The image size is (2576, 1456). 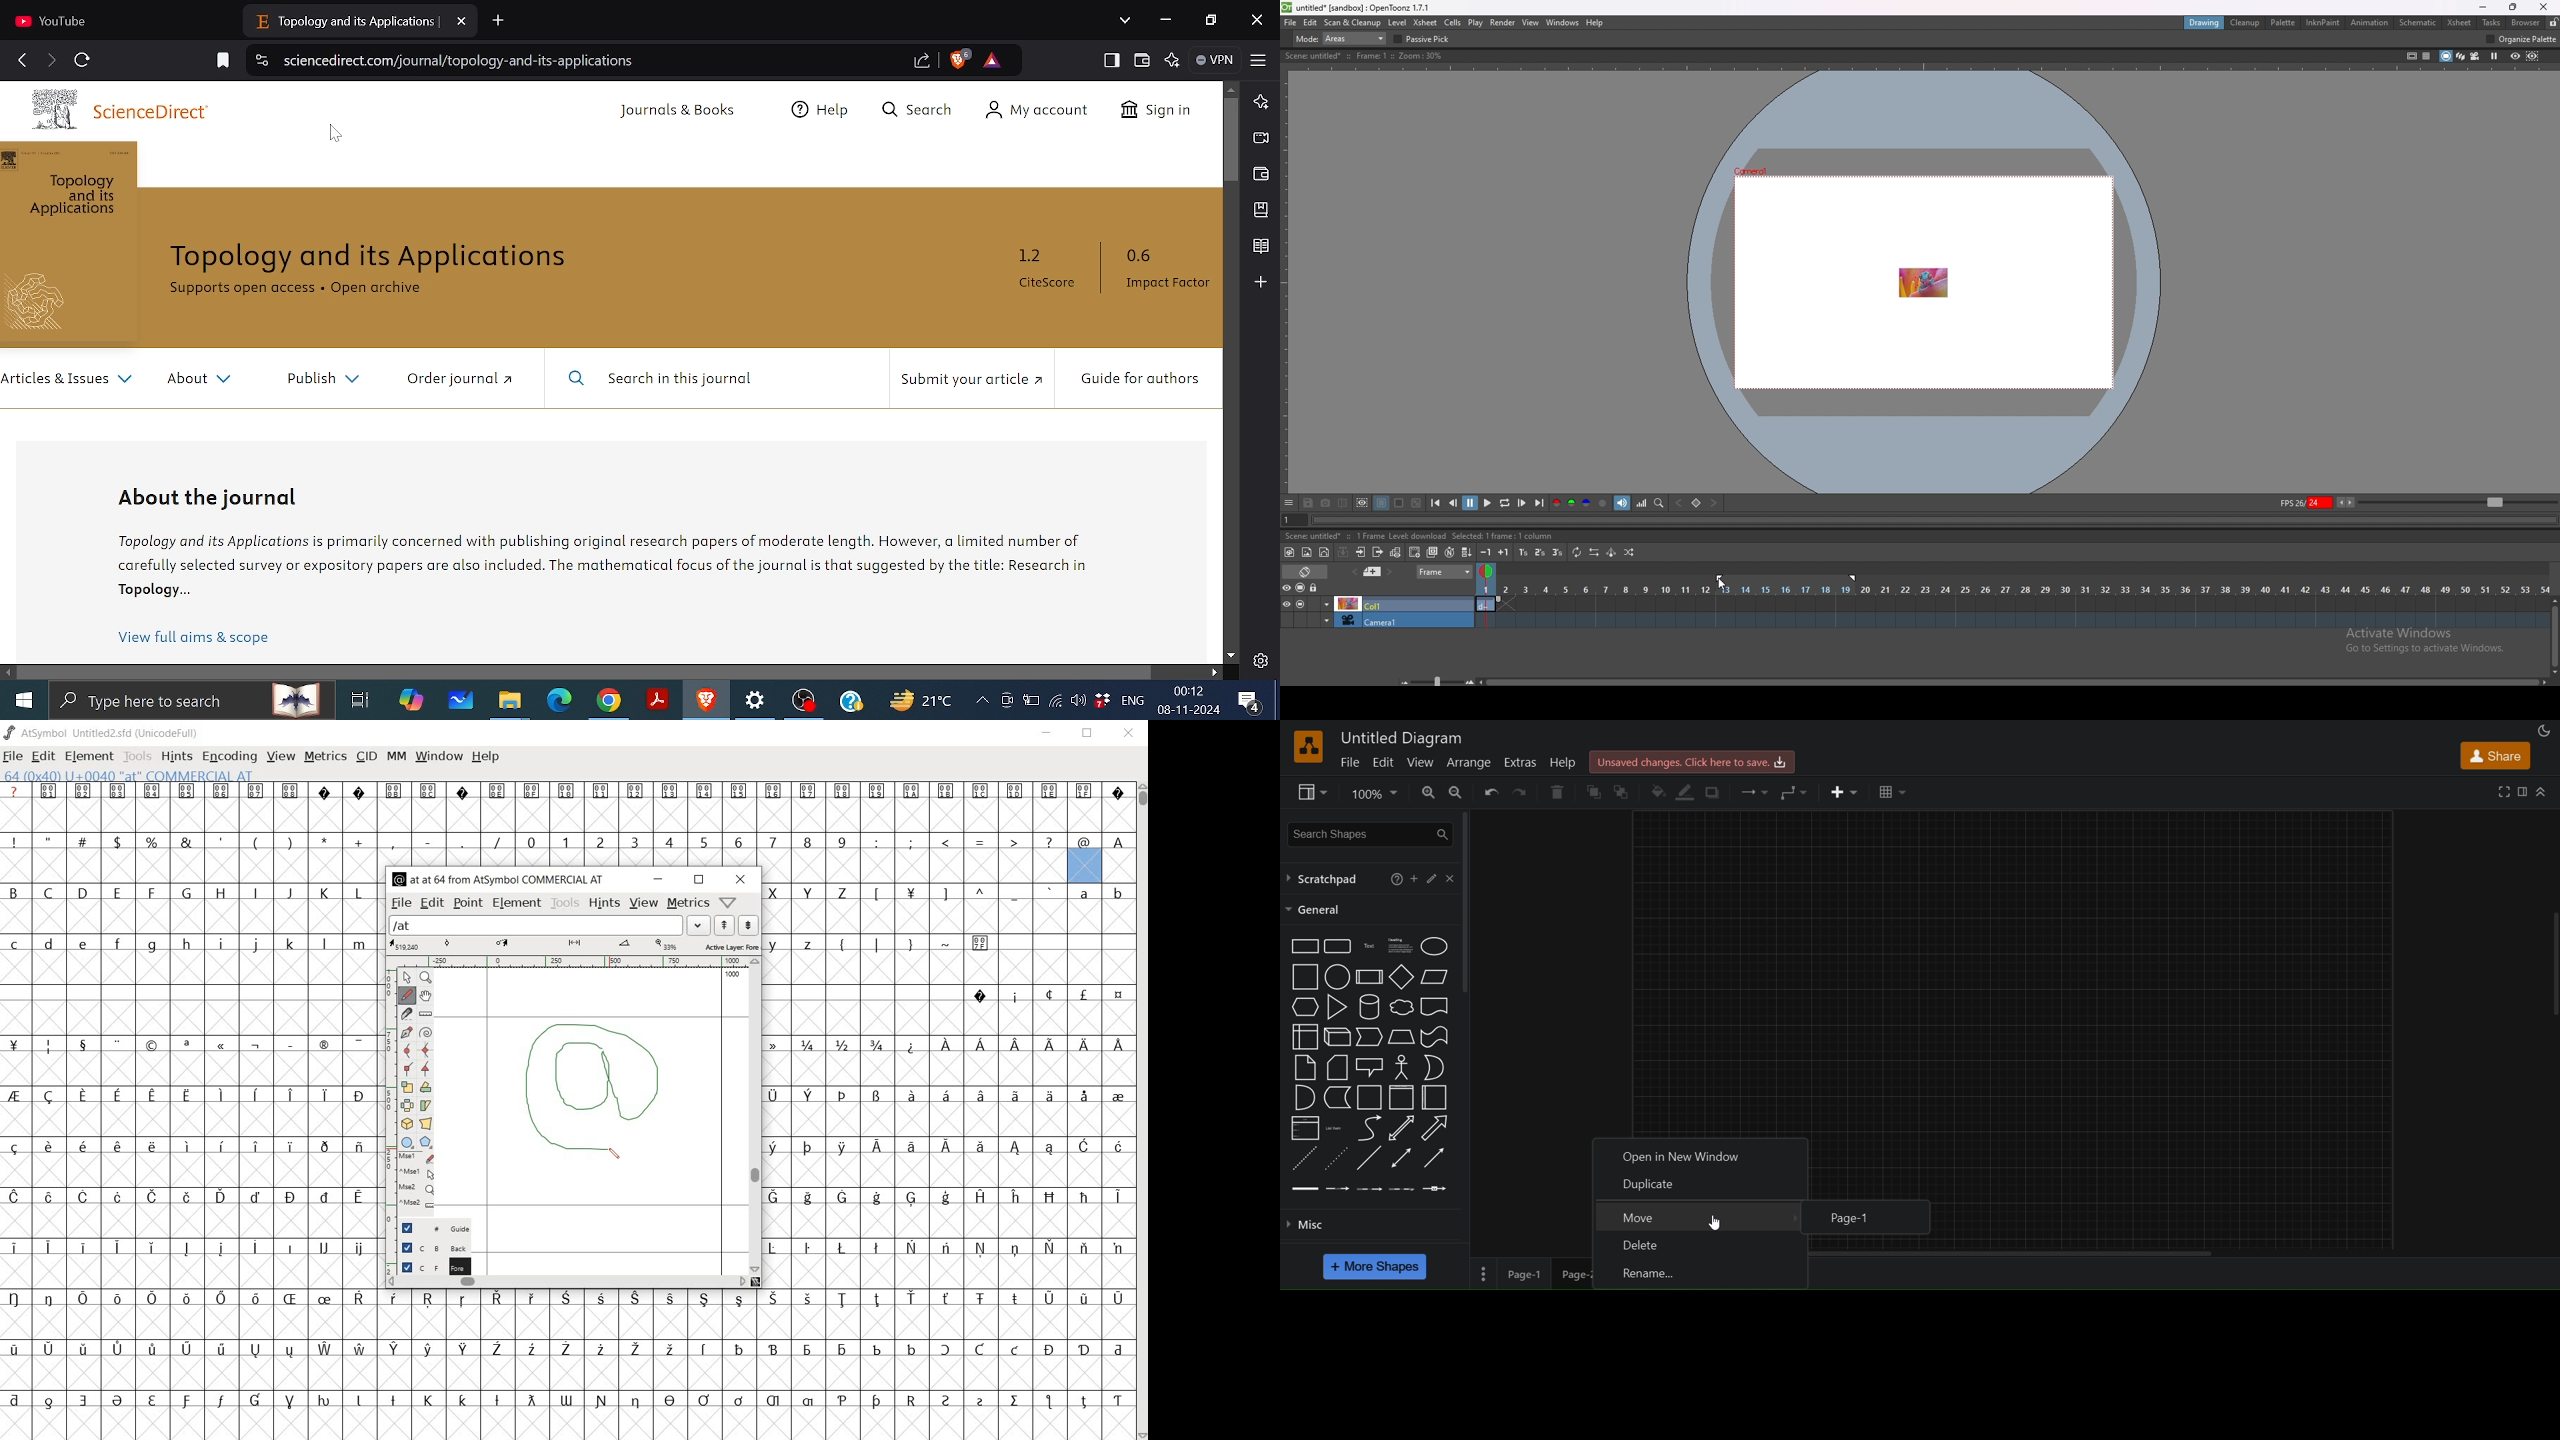 What do you see at coordinates (1435, 1127) in the screenshot?
I see `arrow` at bounding box center [1435, 1127].